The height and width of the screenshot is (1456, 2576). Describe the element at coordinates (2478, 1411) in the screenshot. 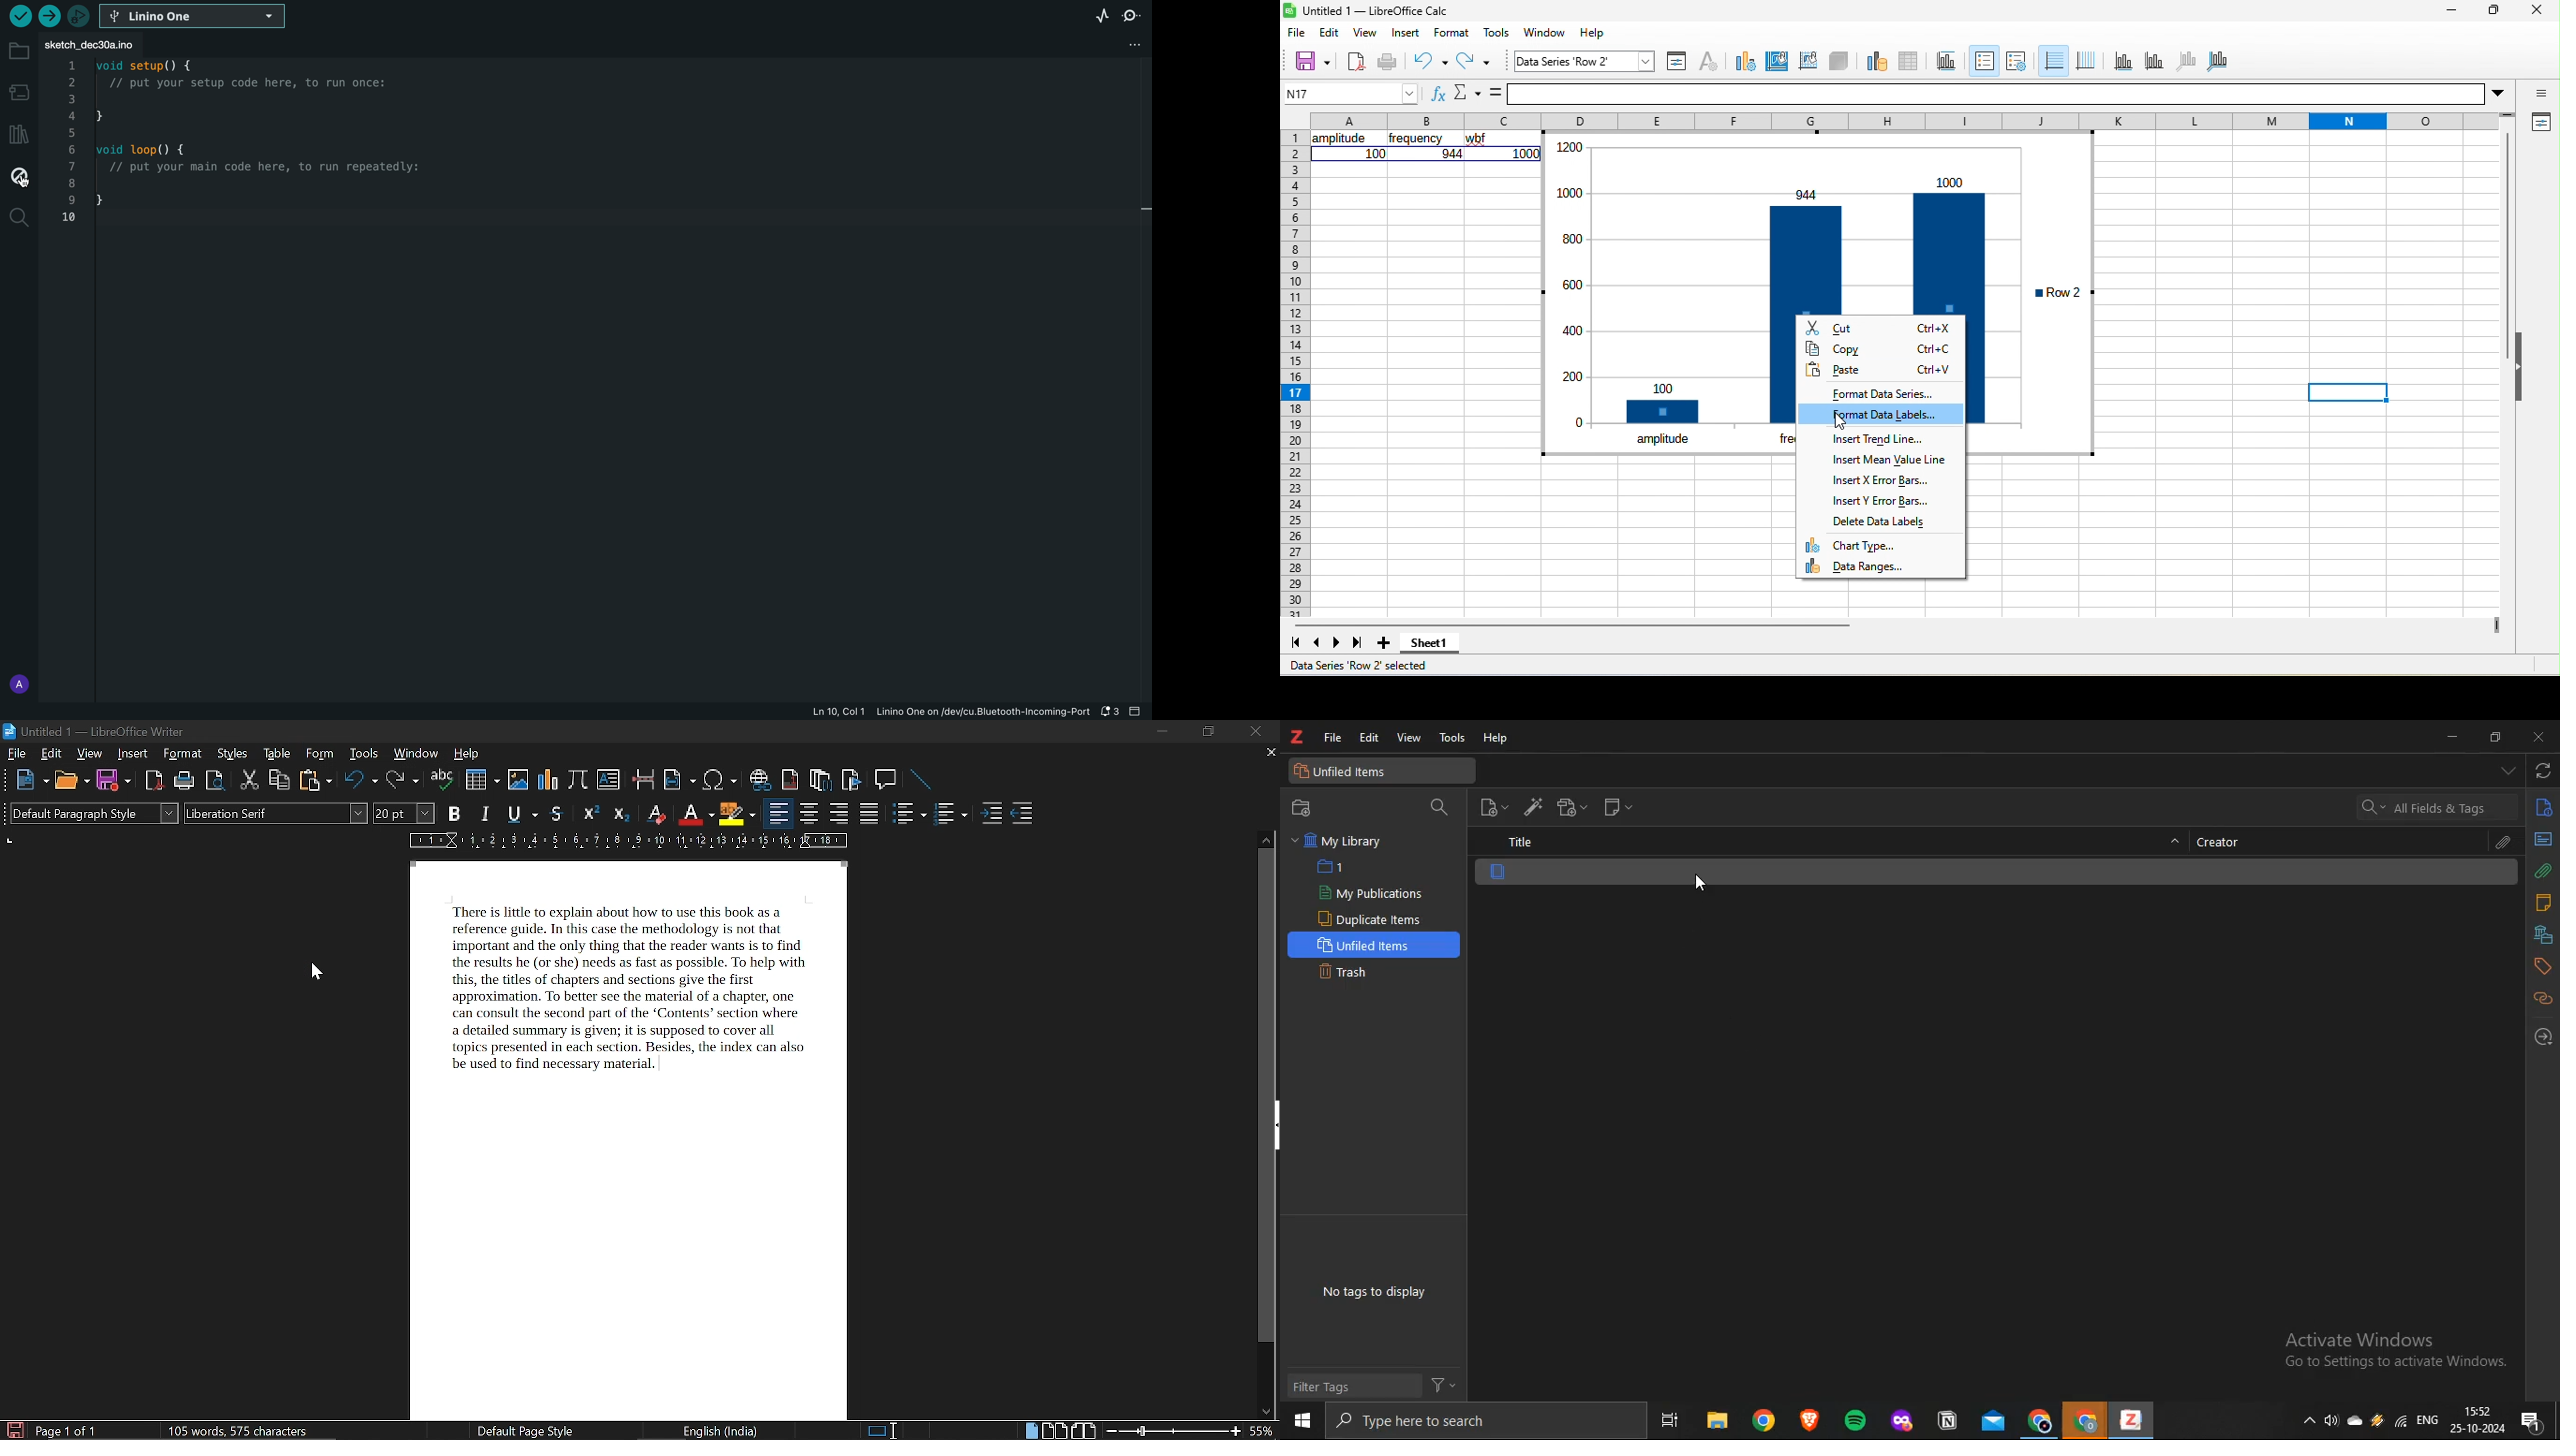

I see `time` at that location.